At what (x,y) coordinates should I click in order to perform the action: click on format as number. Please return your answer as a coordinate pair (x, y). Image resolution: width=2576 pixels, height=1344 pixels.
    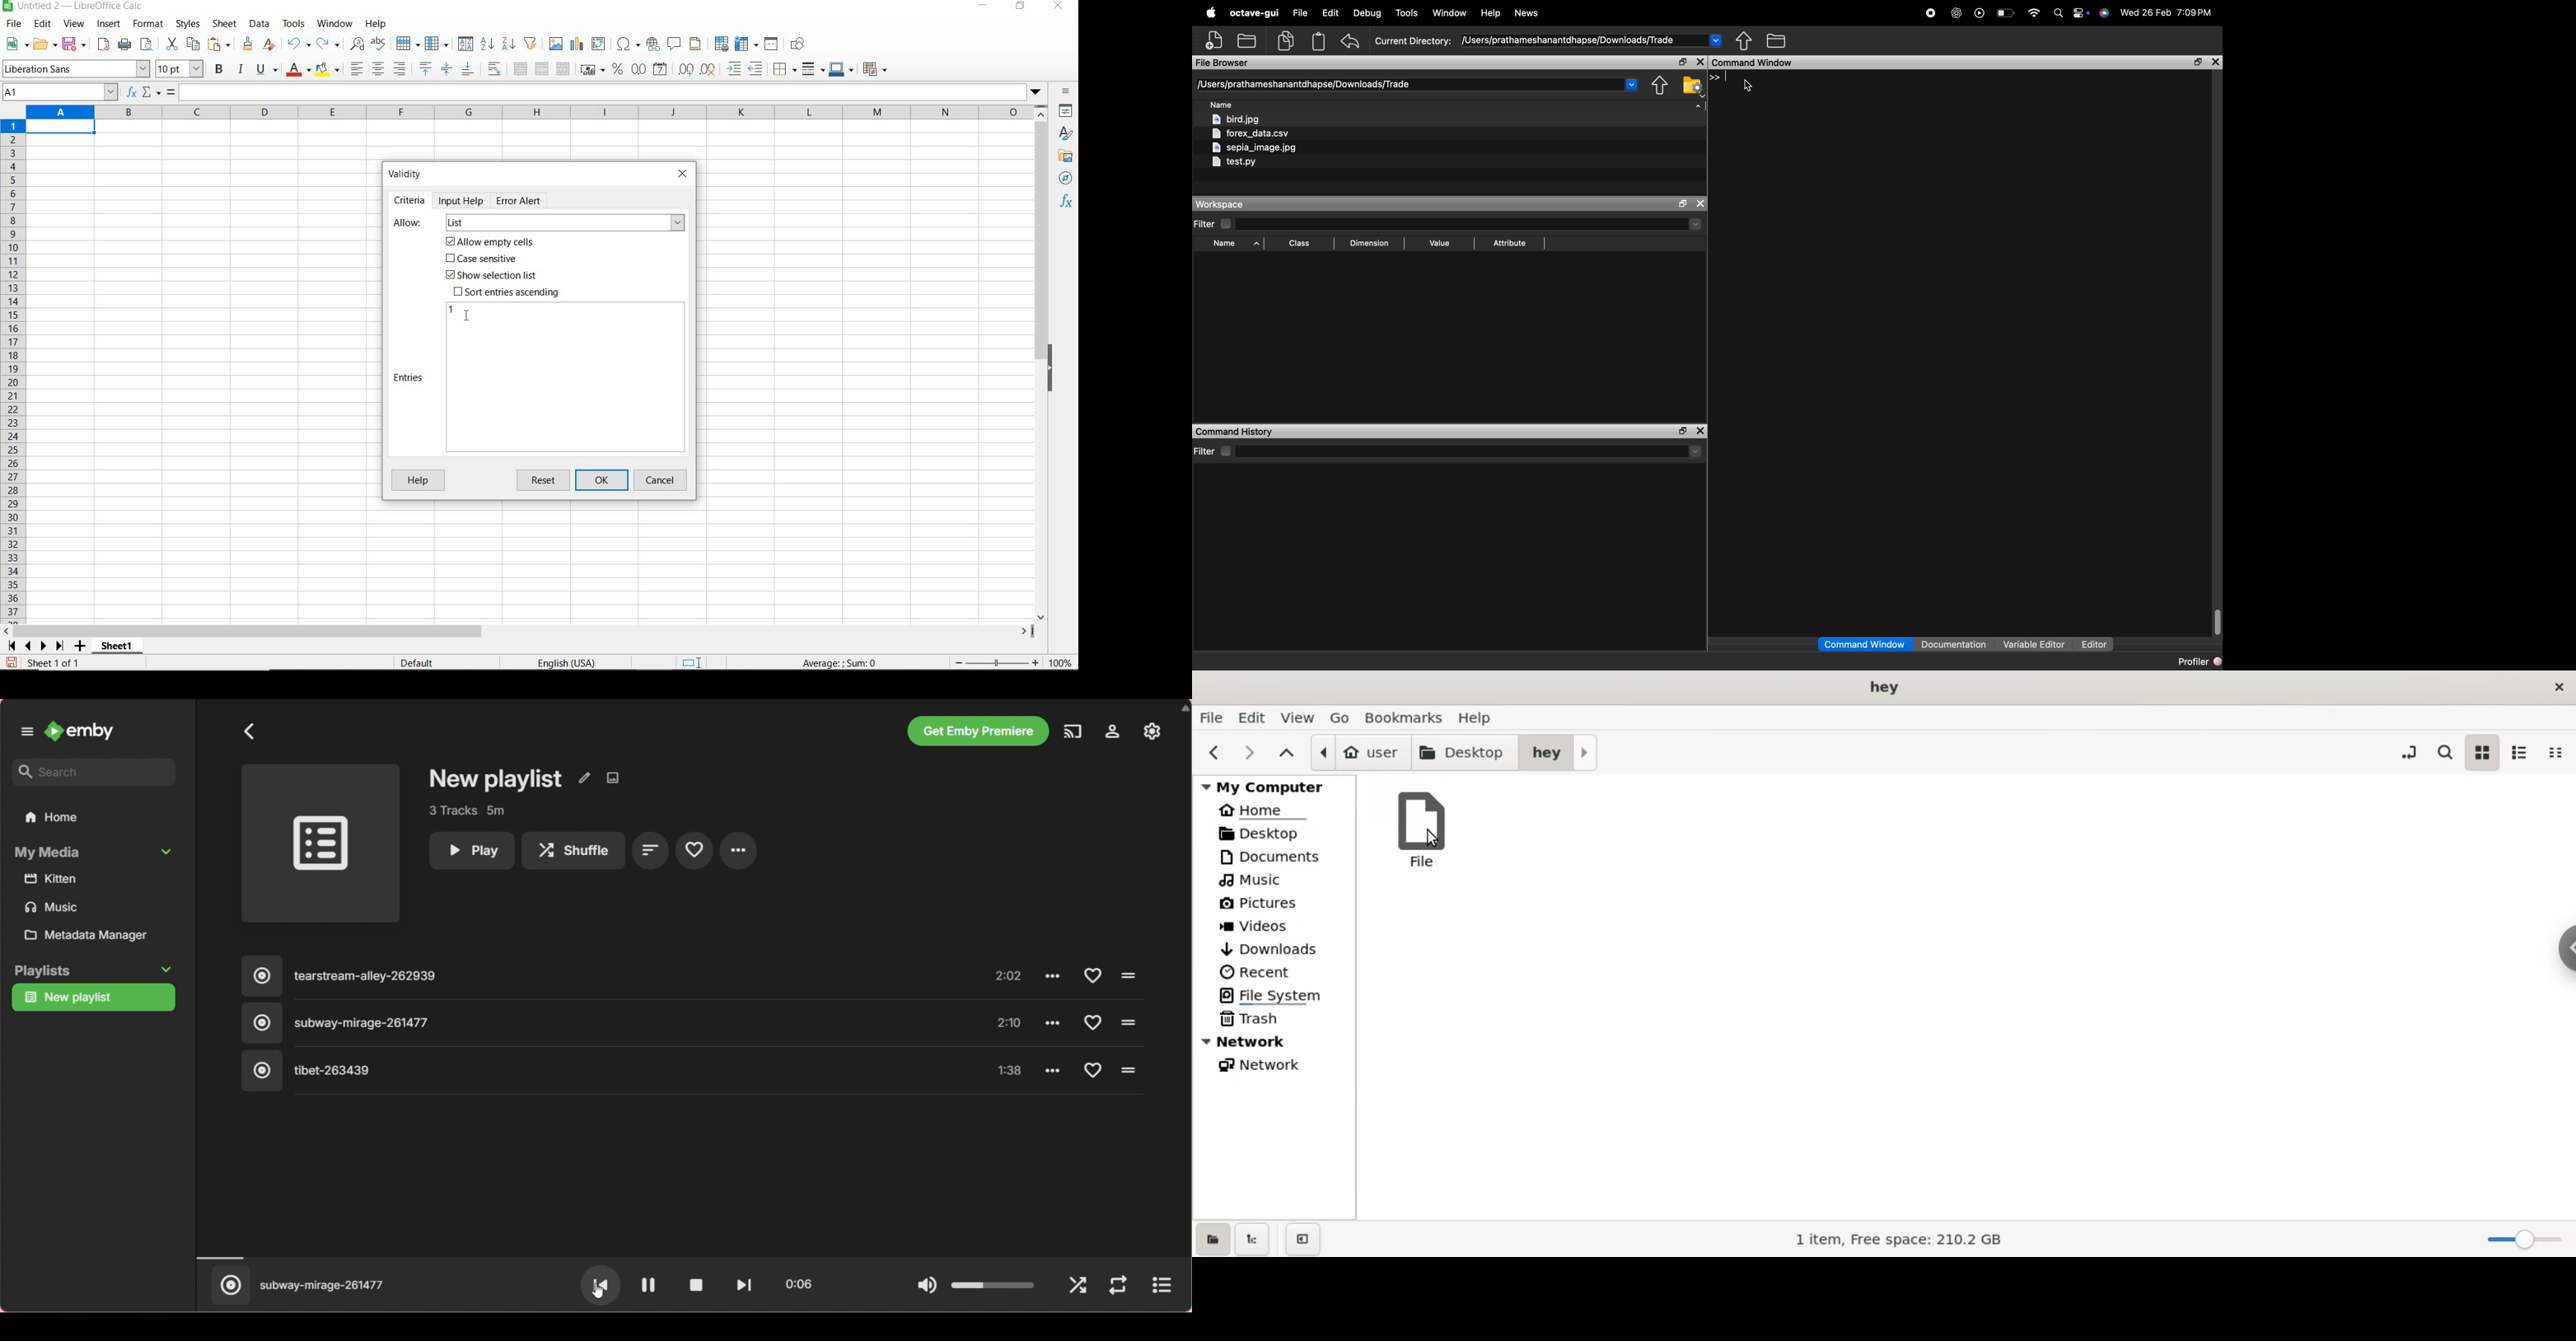
    Looking at the image, I should click on (639, 69).